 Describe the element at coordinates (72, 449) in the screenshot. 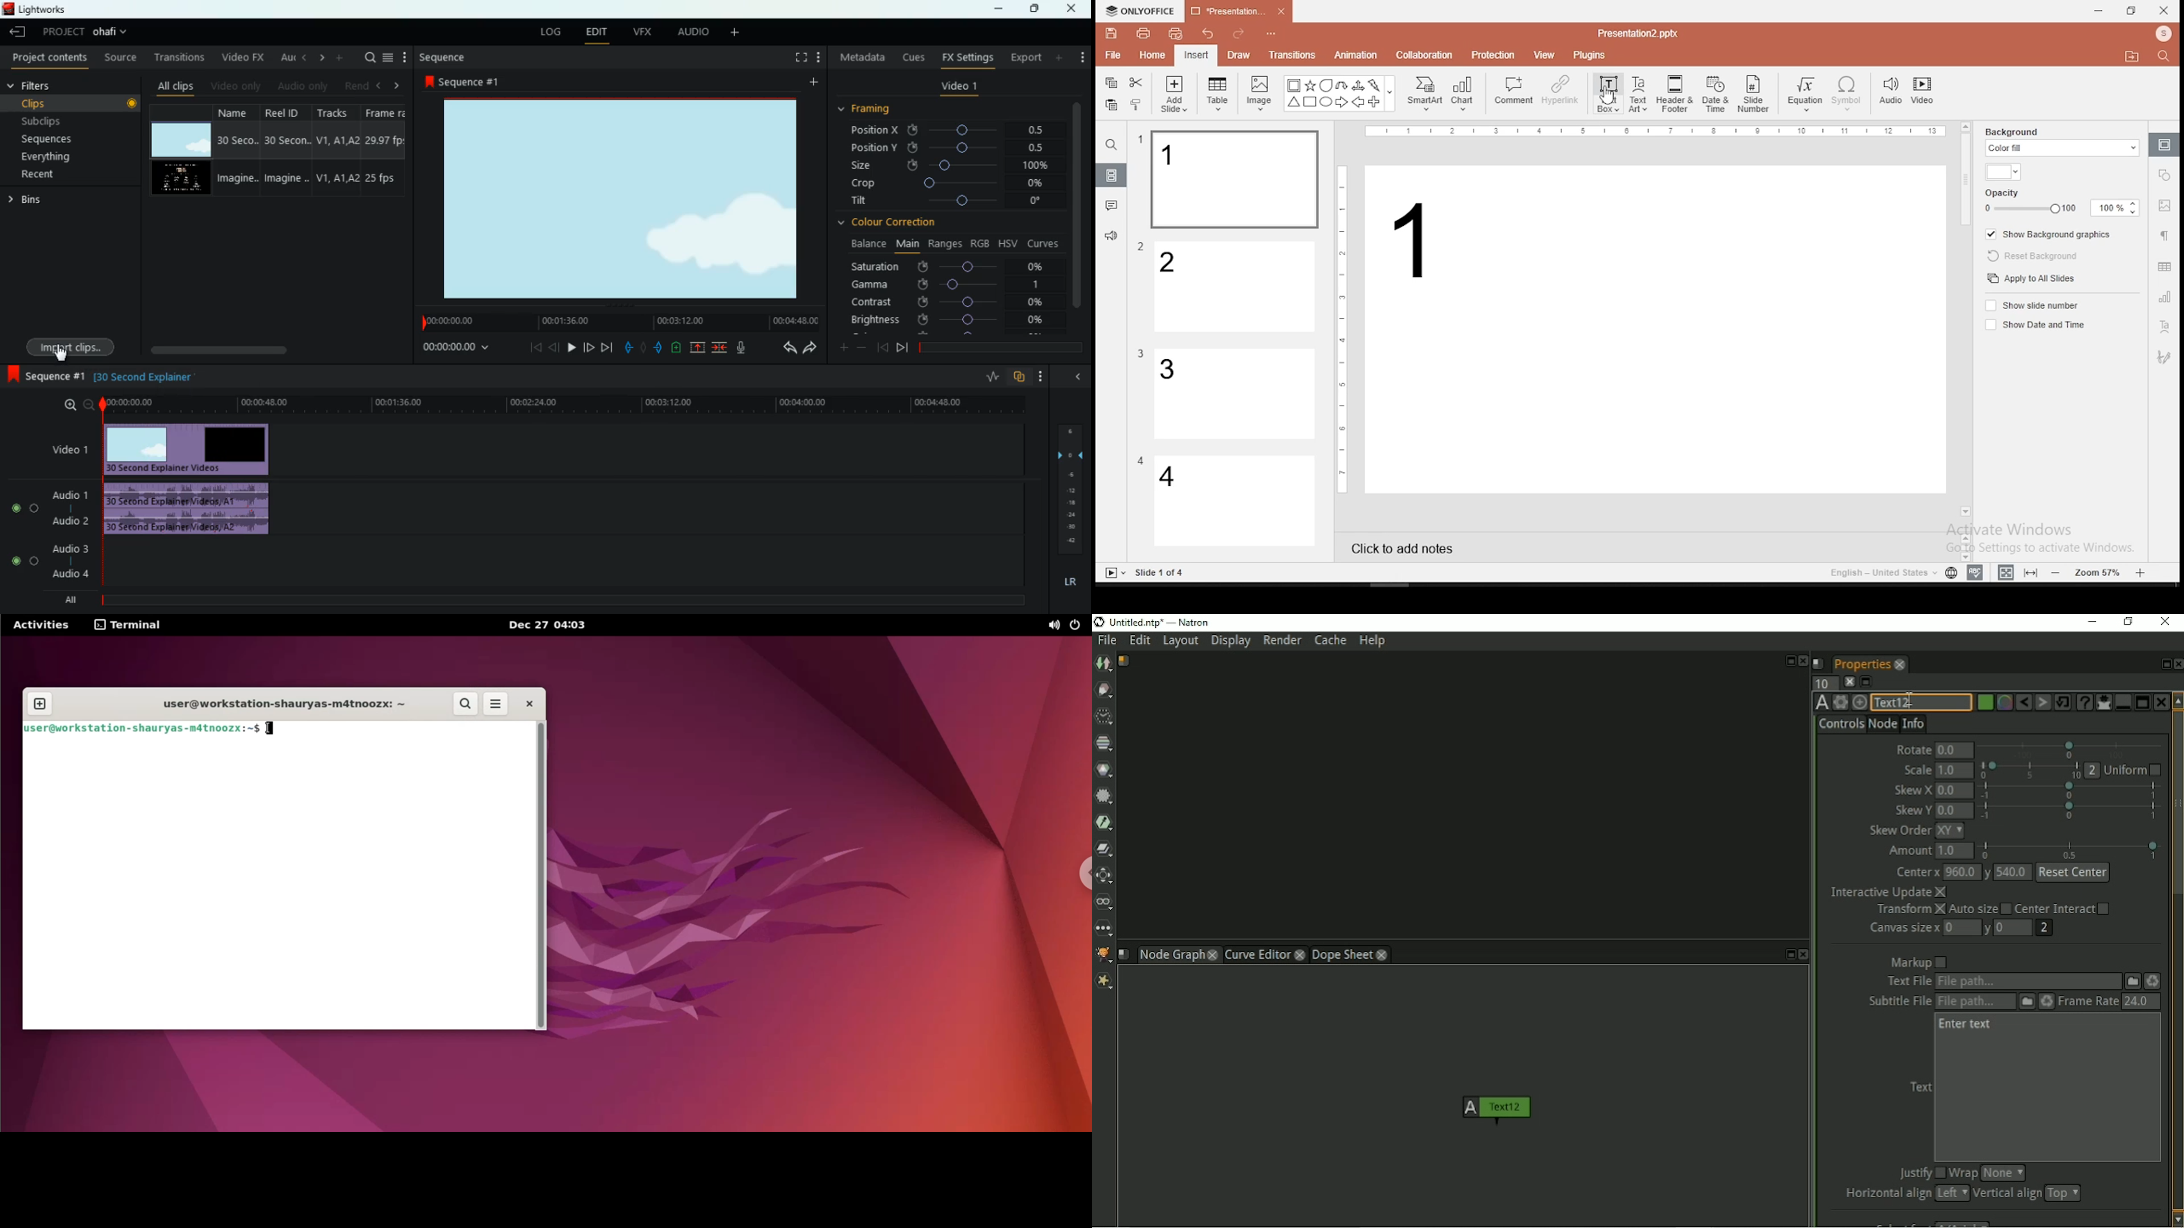

I see `video 1` at that location.